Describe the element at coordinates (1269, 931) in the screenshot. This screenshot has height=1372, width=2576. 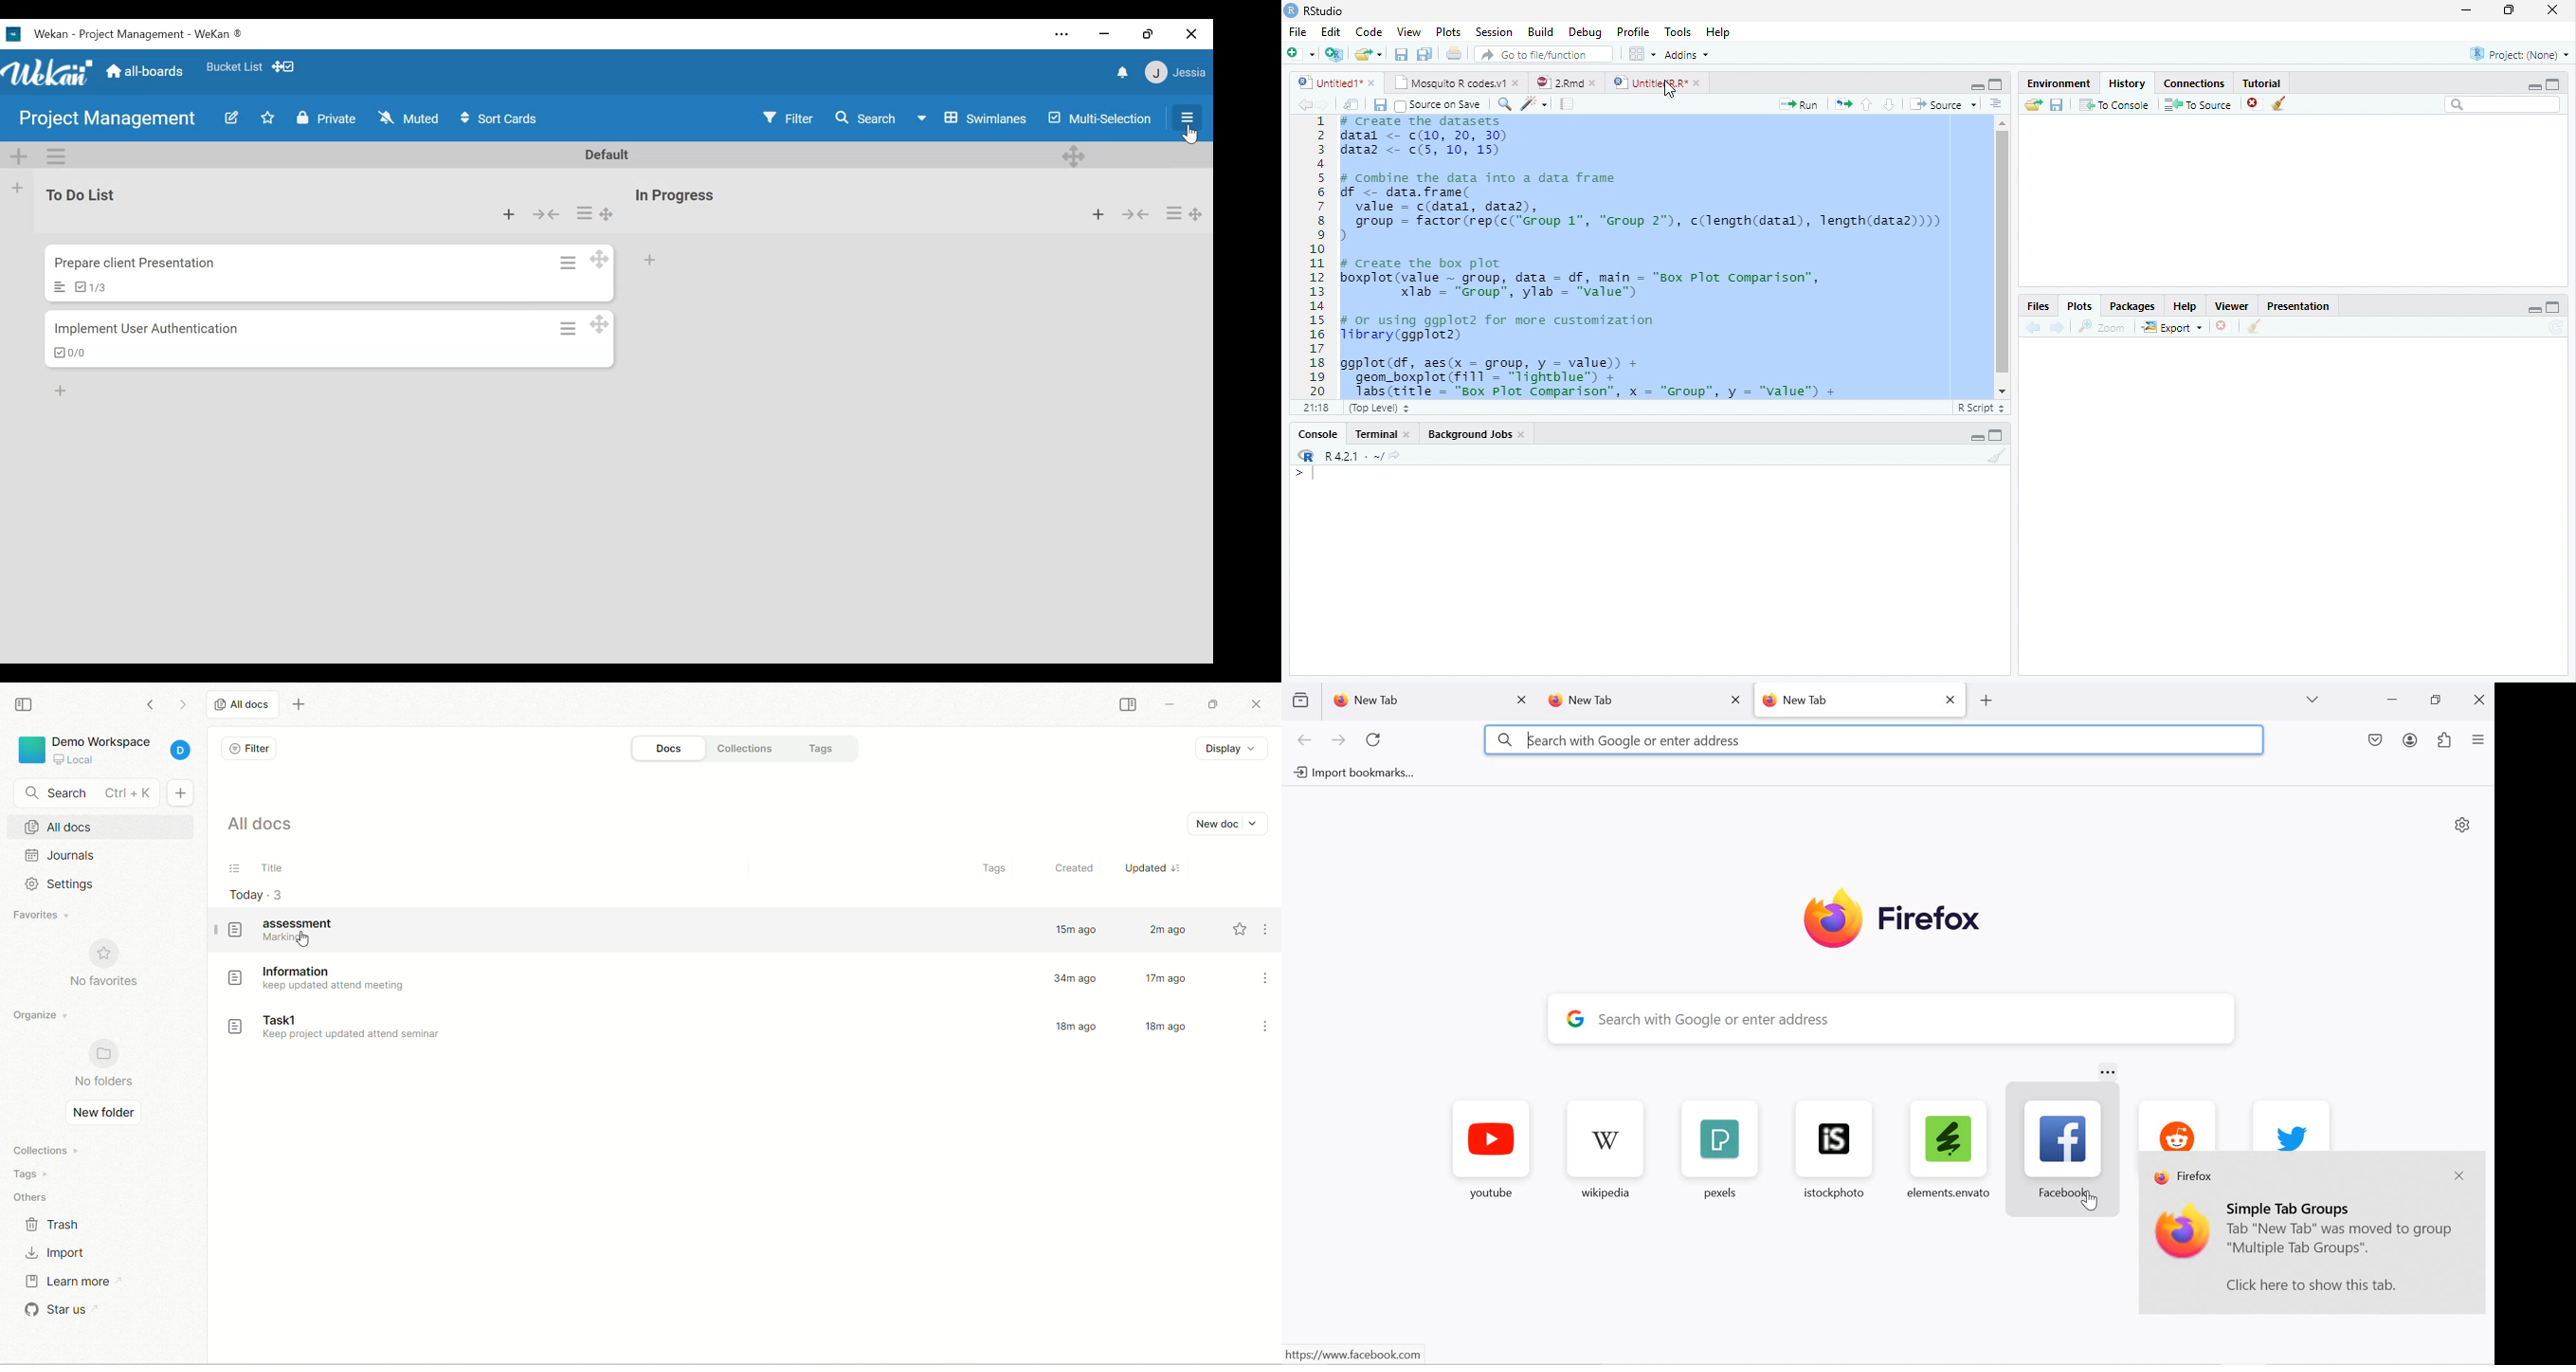
I see `options` at that location.